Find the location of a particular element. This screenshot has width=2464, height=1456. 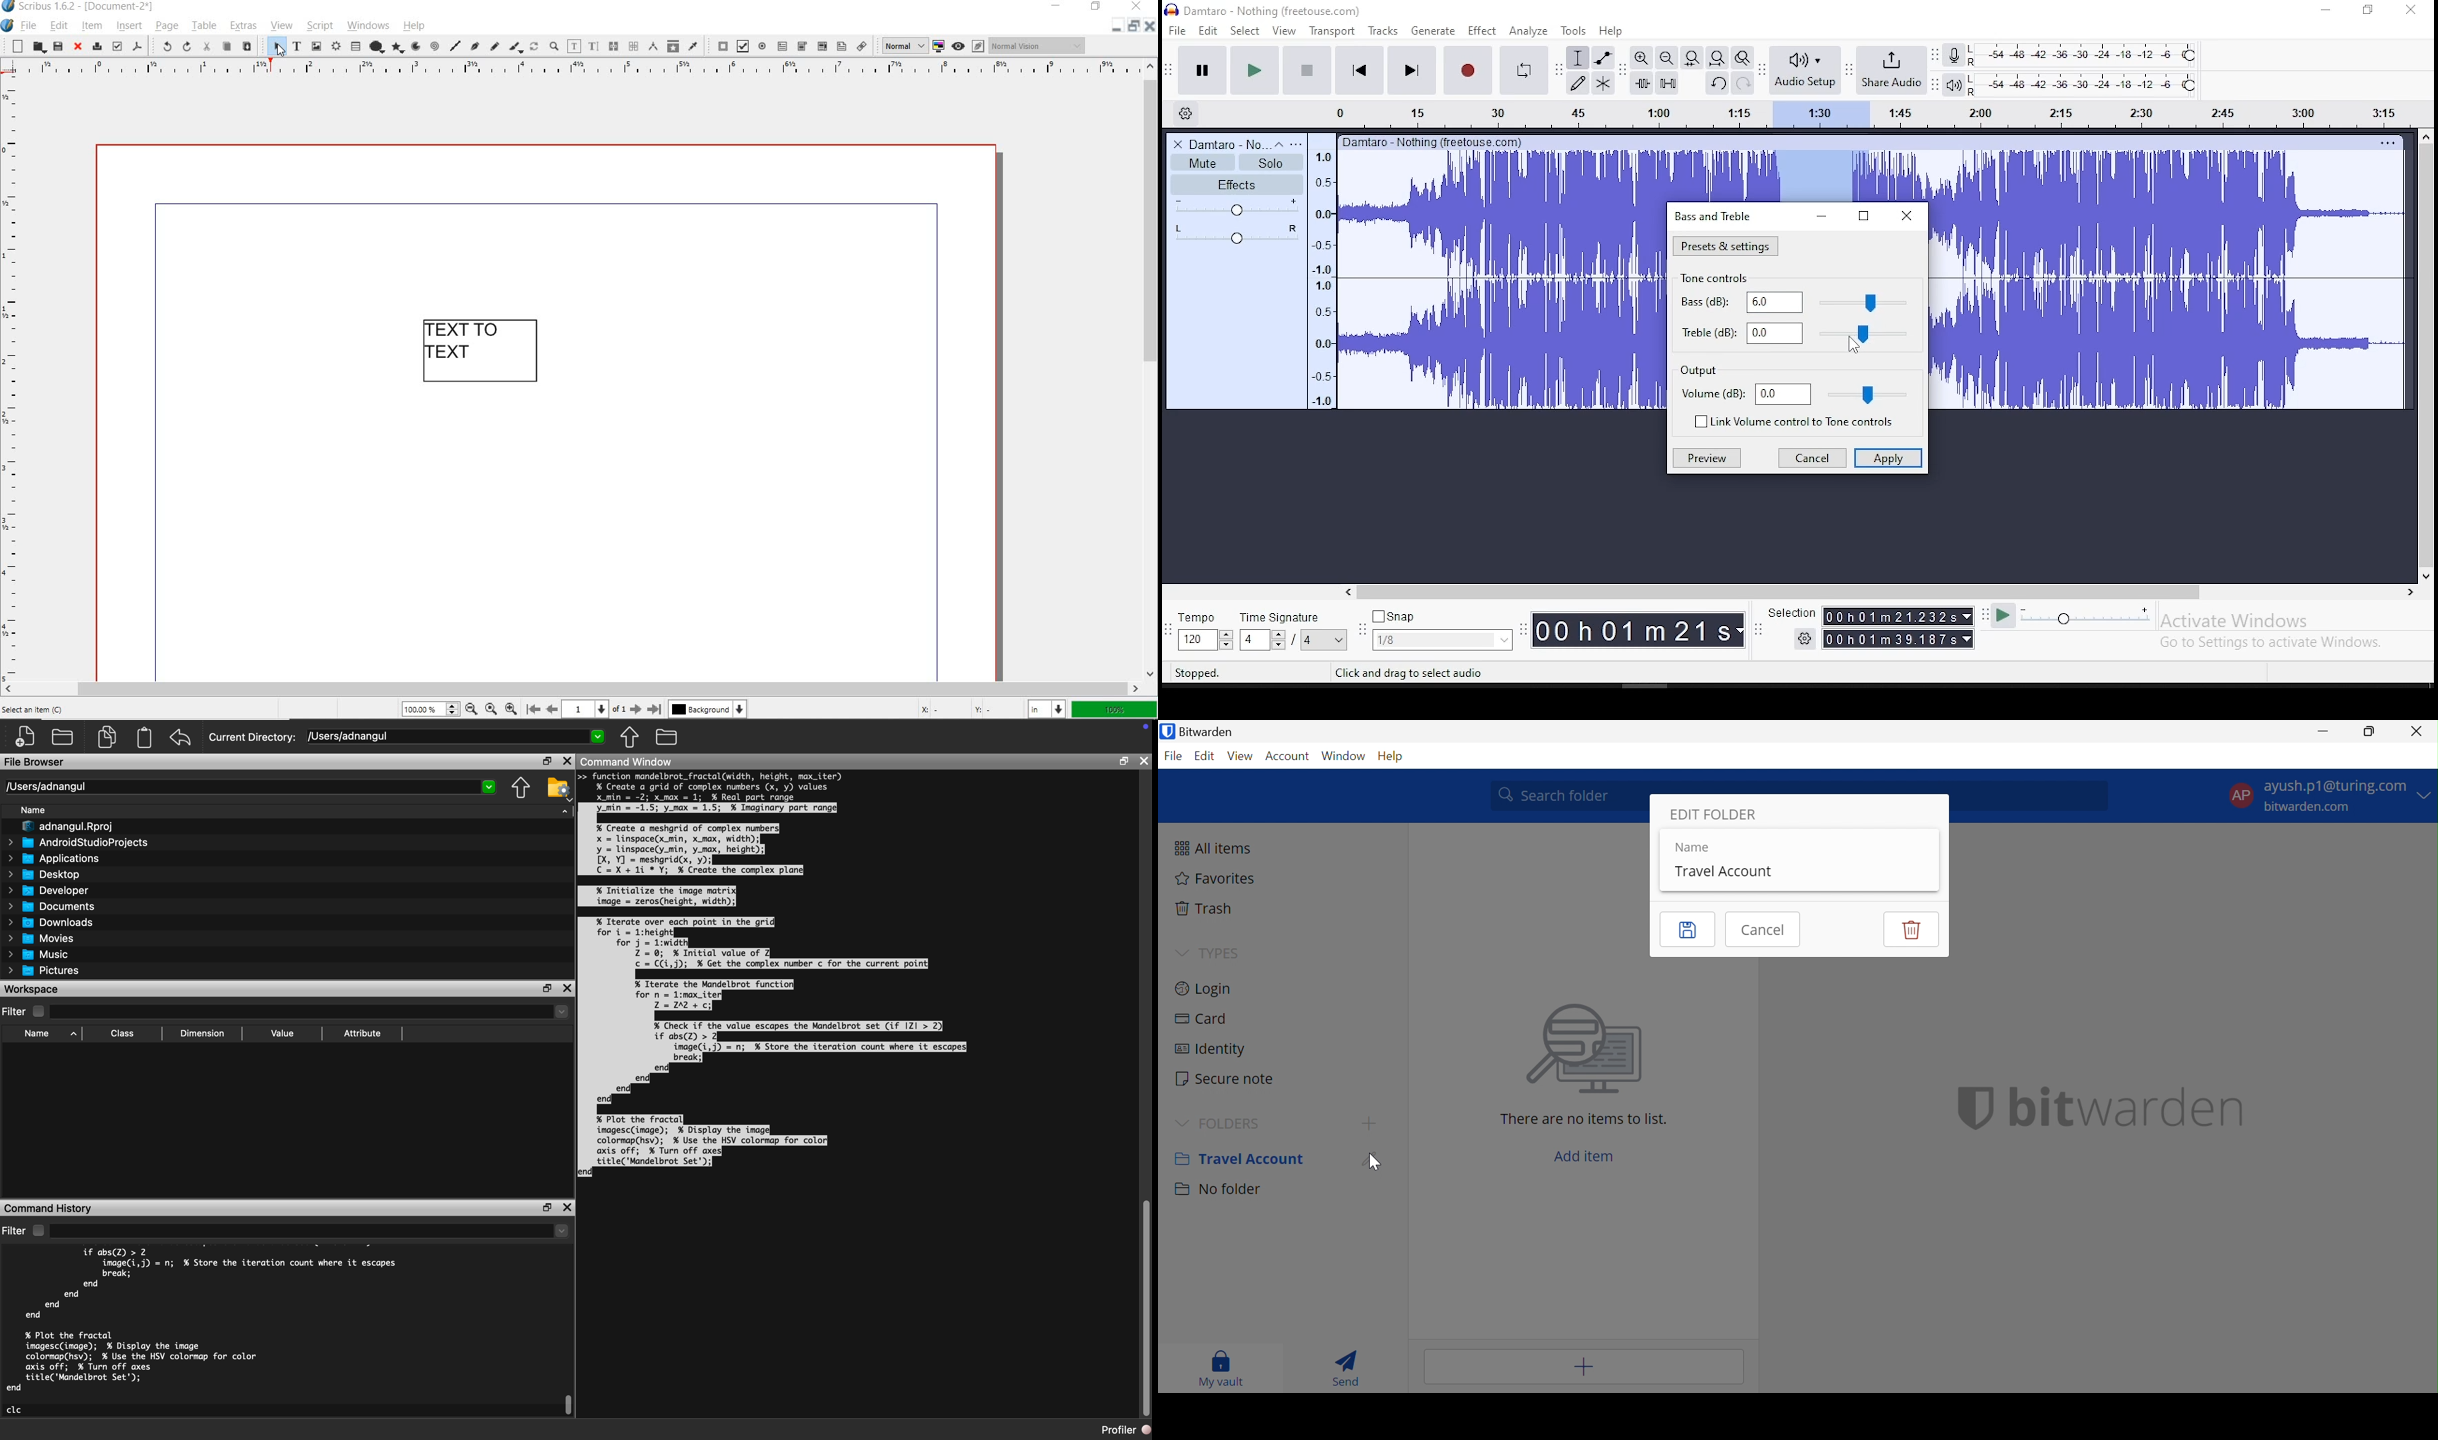

Help is located at coordinates (1388, 757).